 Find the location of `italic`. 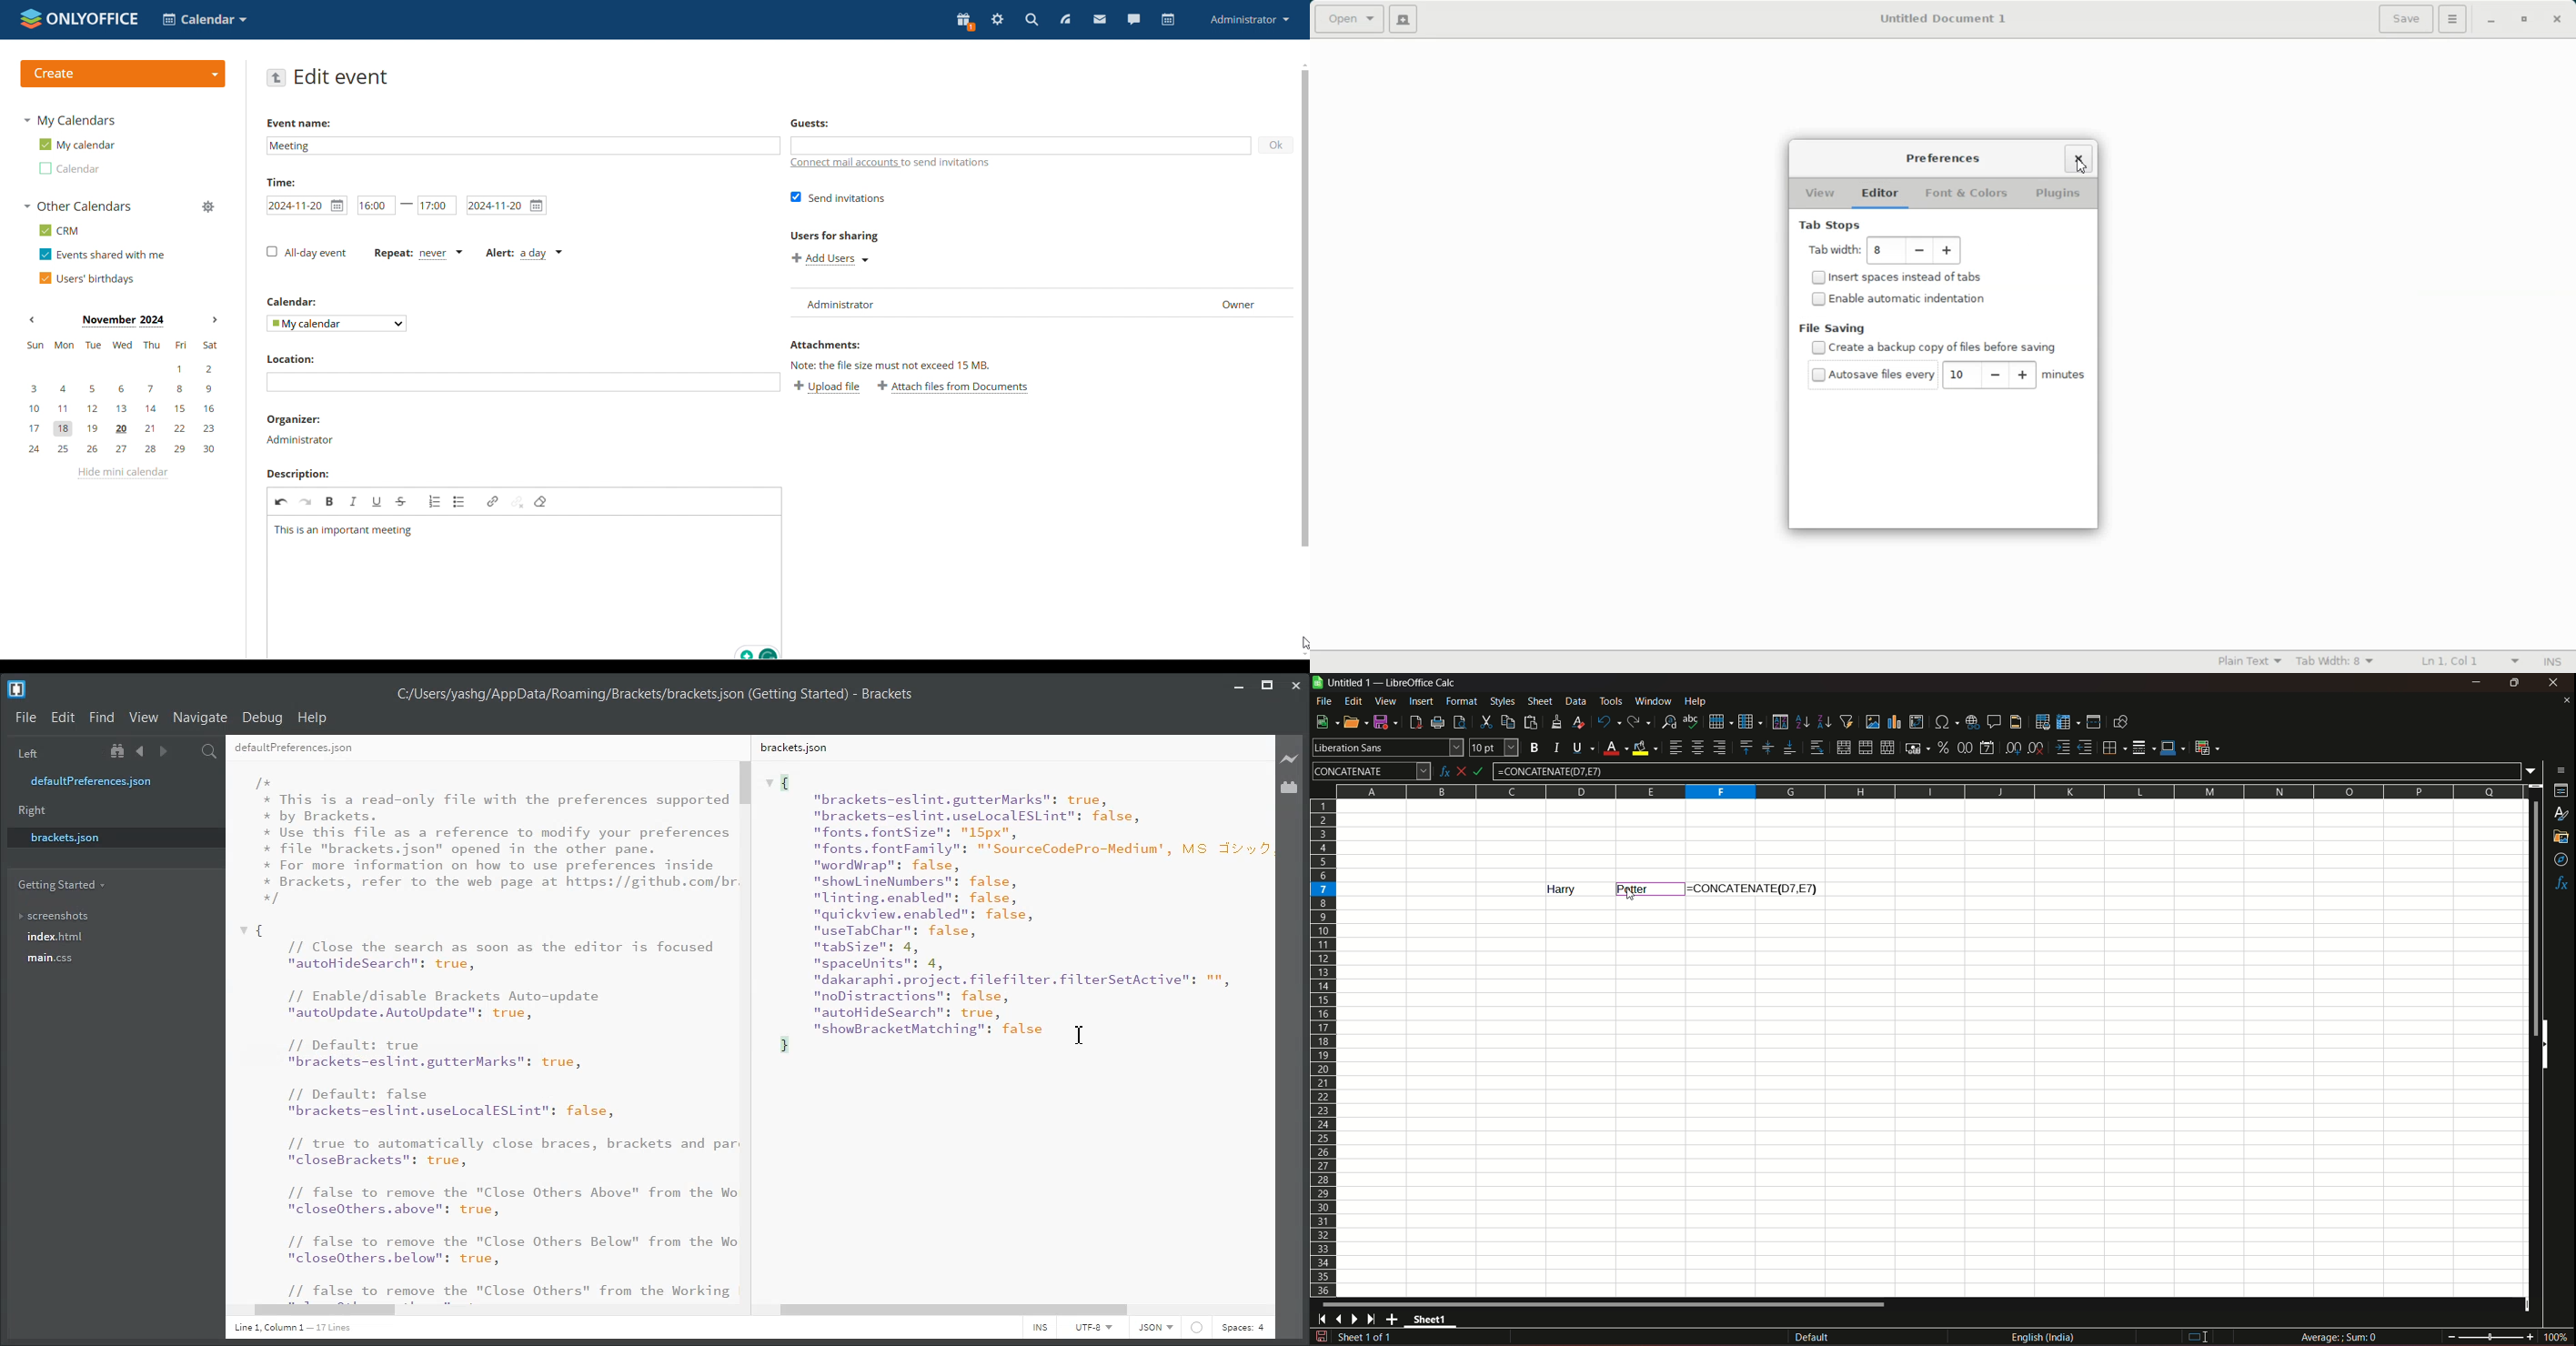

italic is located at coordinates (1557, 747).